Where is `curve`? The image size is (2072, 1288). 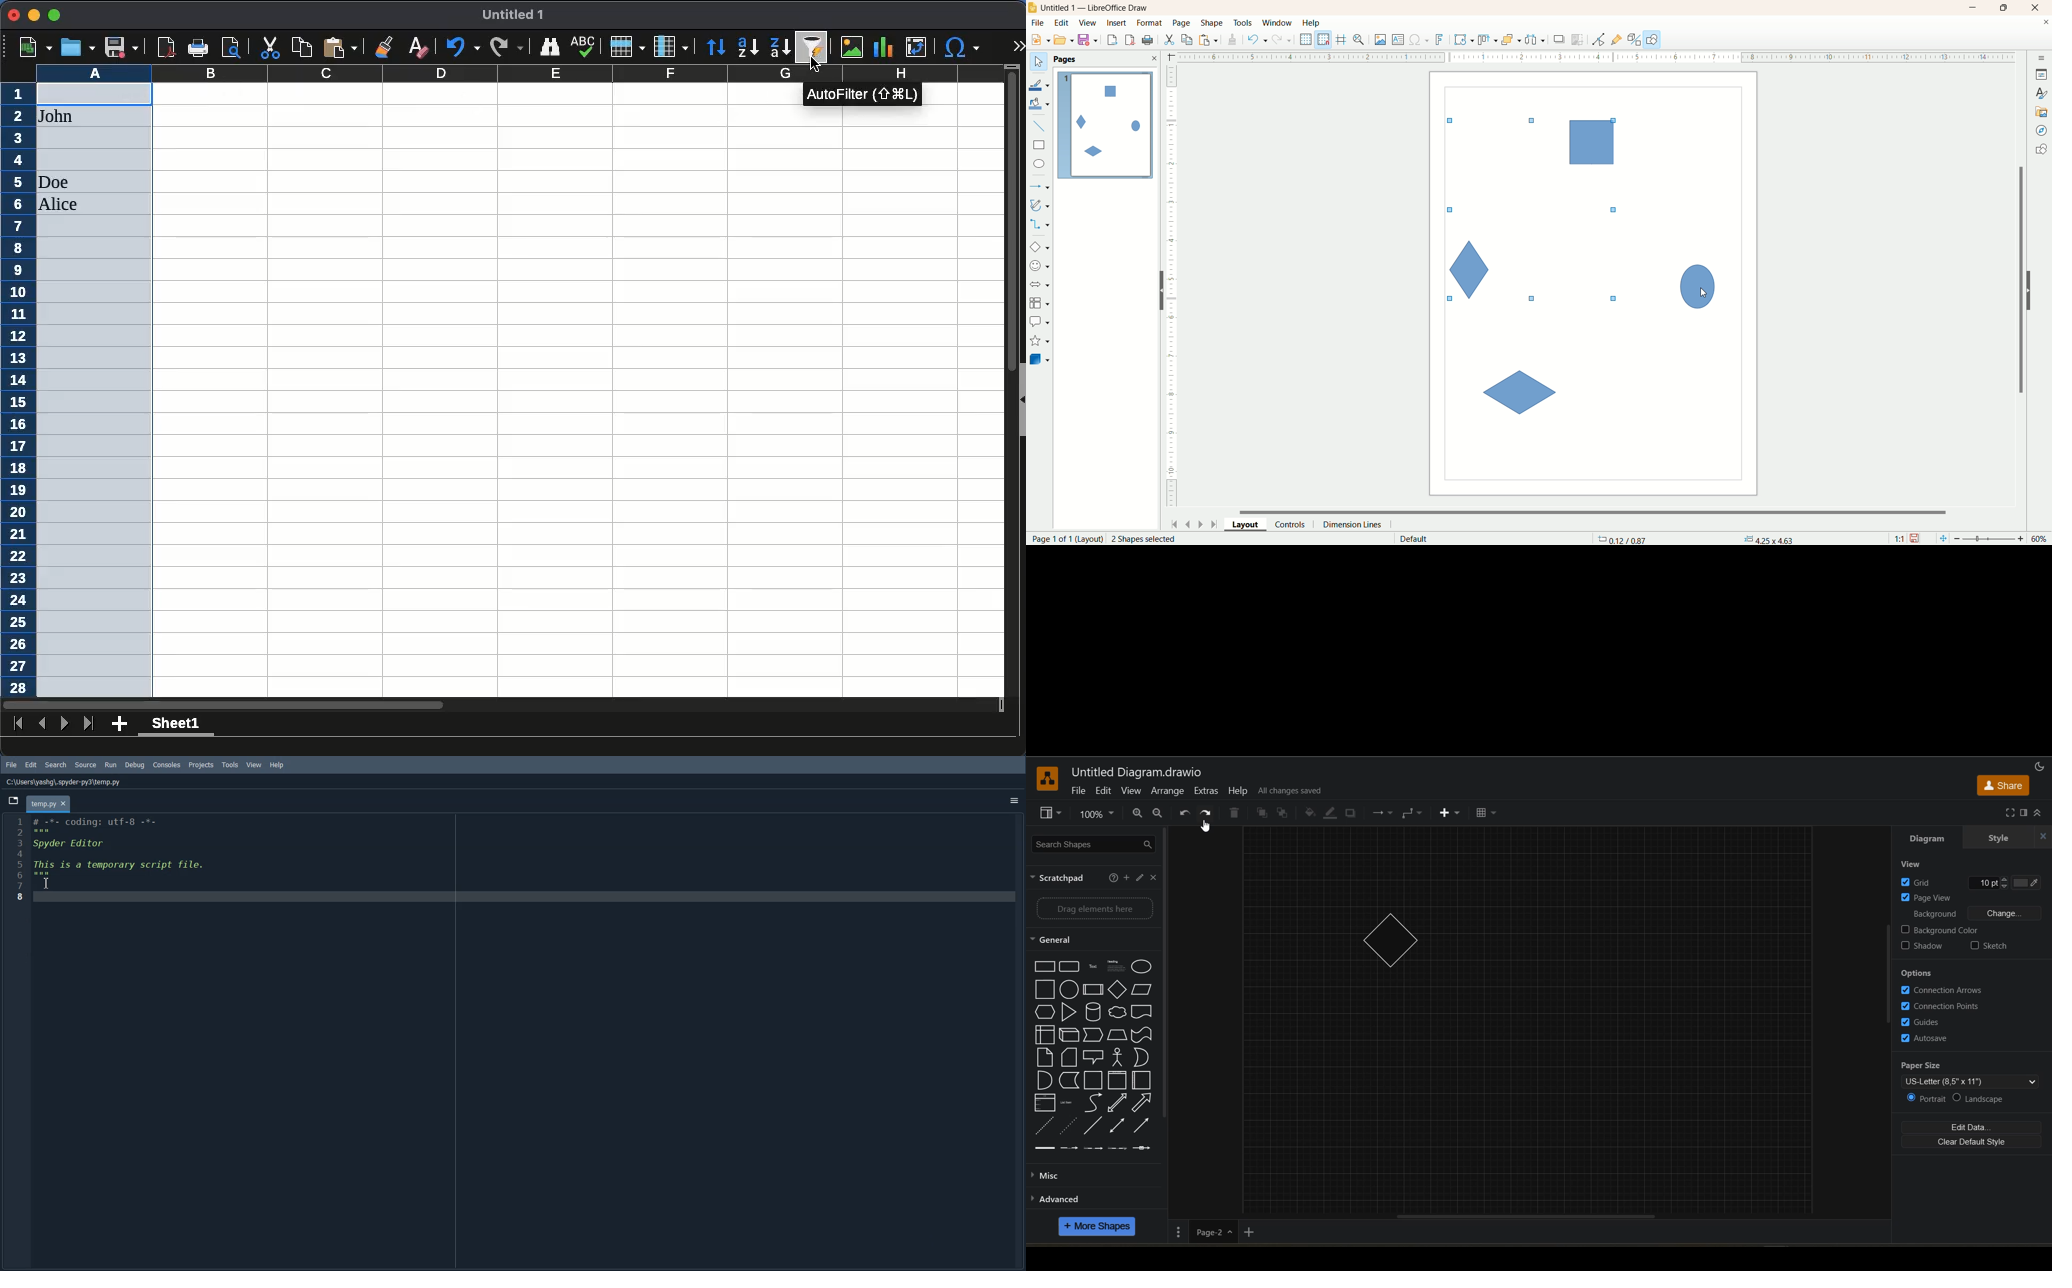
curve is located at coordinates (1092, 1105).